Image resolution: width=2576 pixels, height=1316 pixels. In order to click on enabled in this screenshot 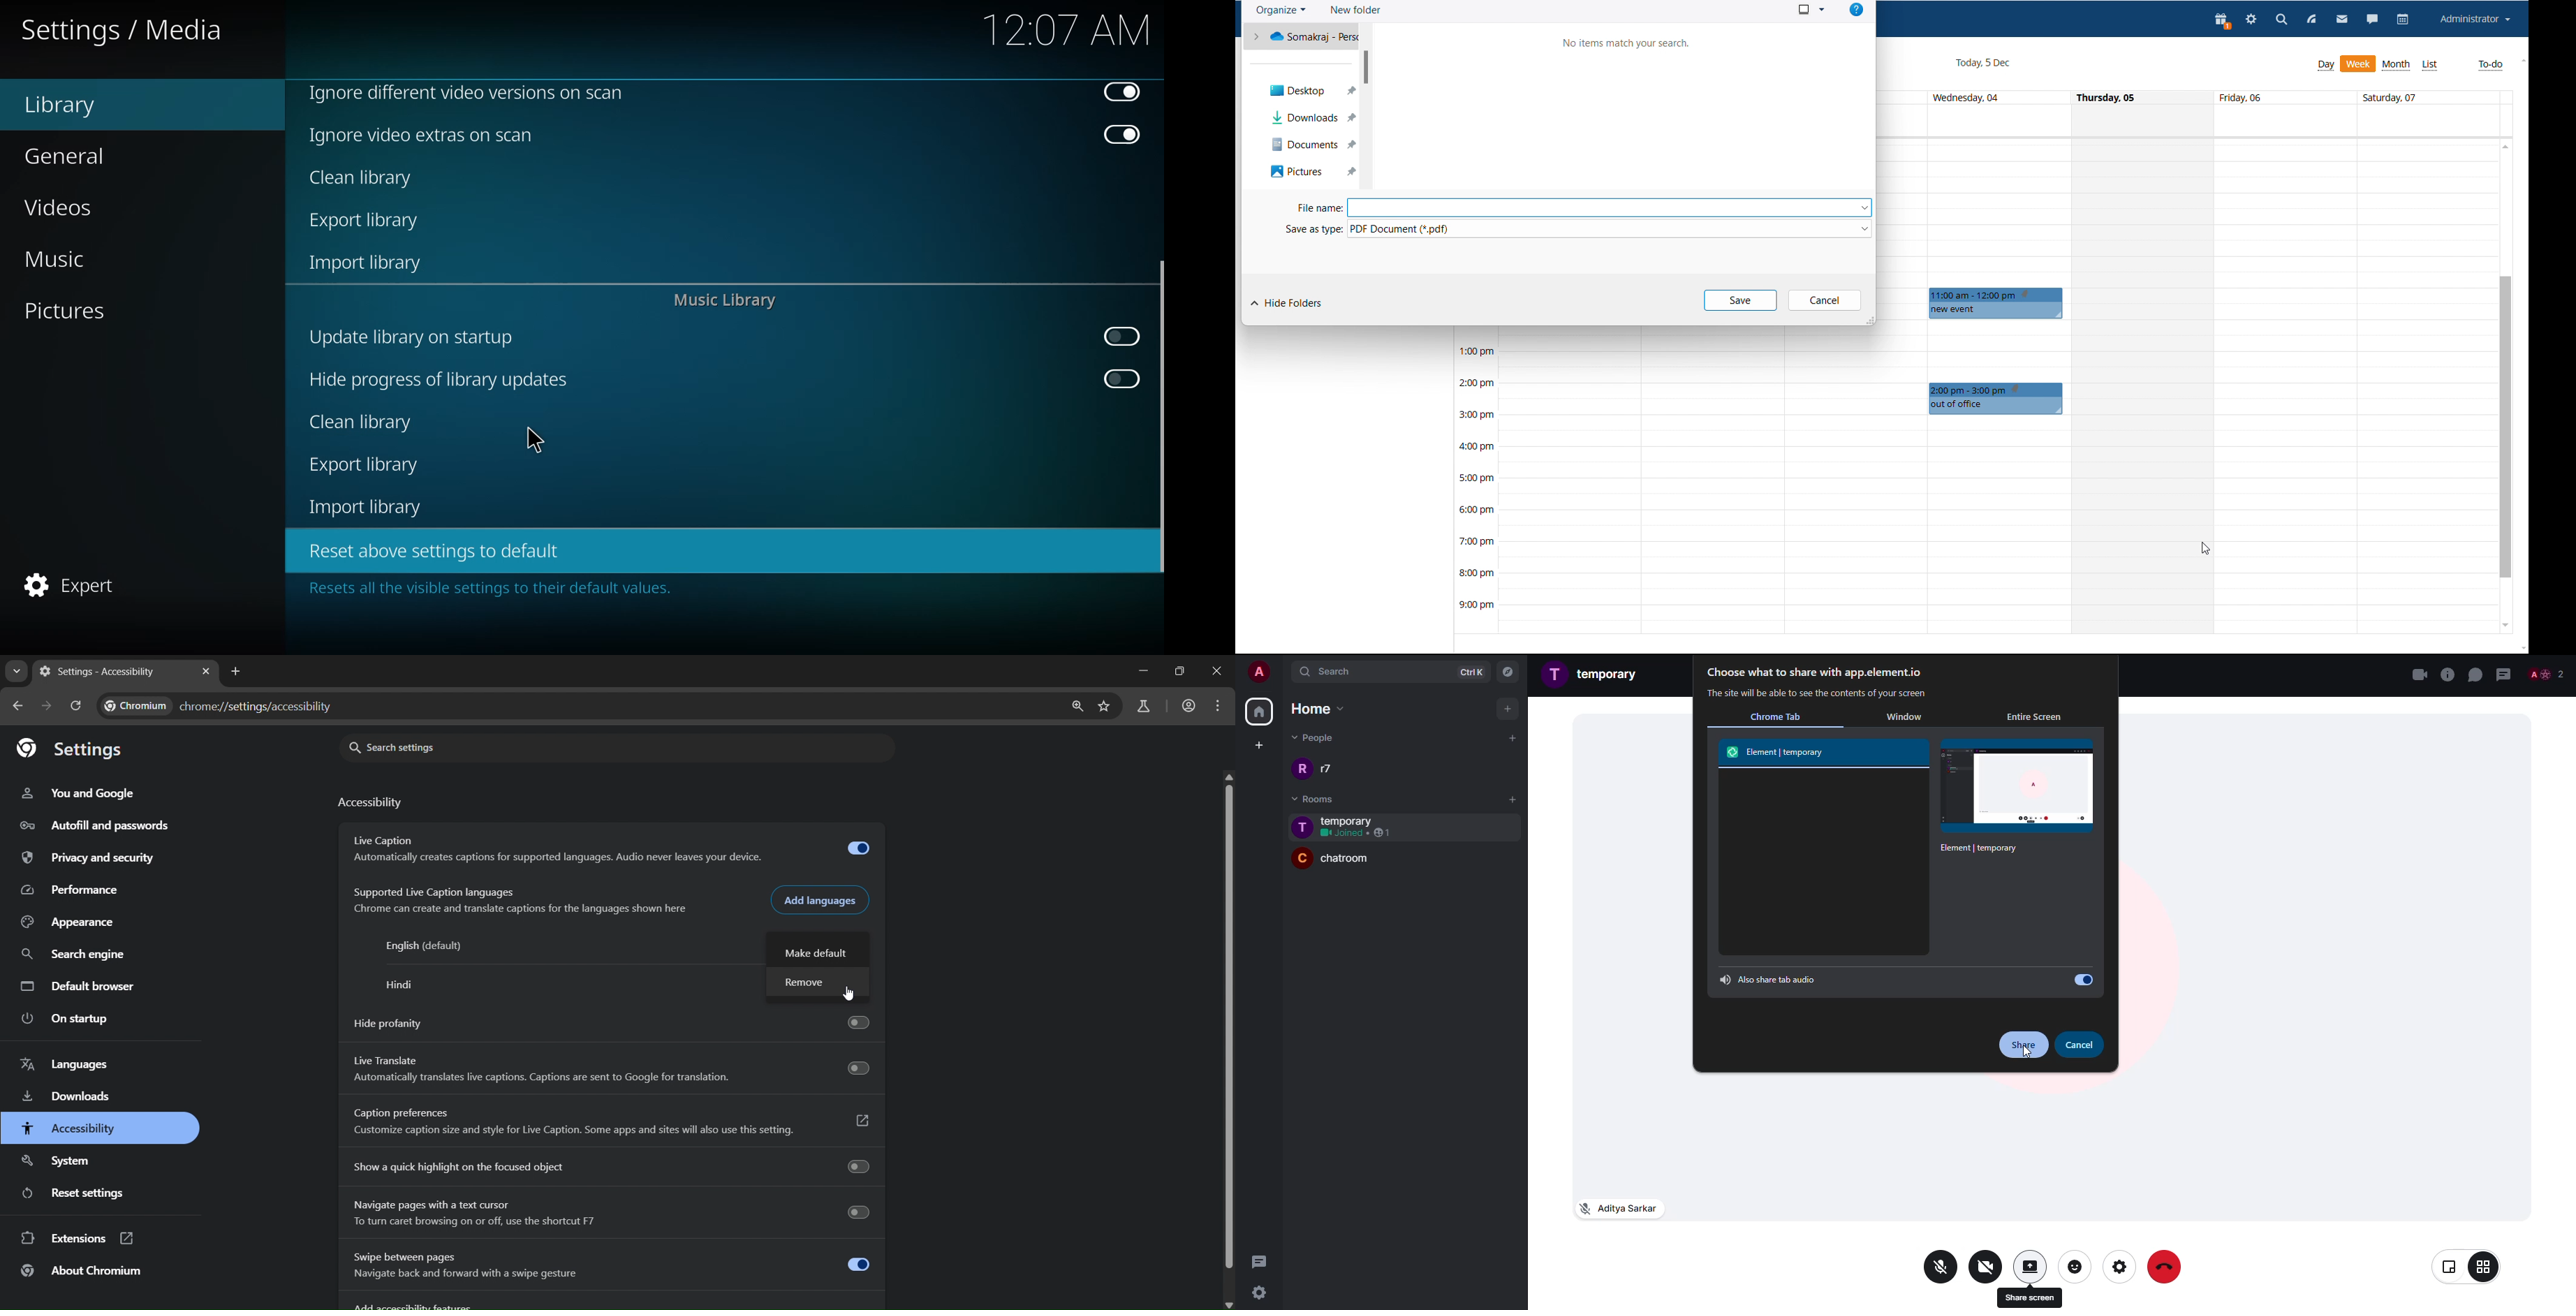, I will do `click(2081, 980)`.